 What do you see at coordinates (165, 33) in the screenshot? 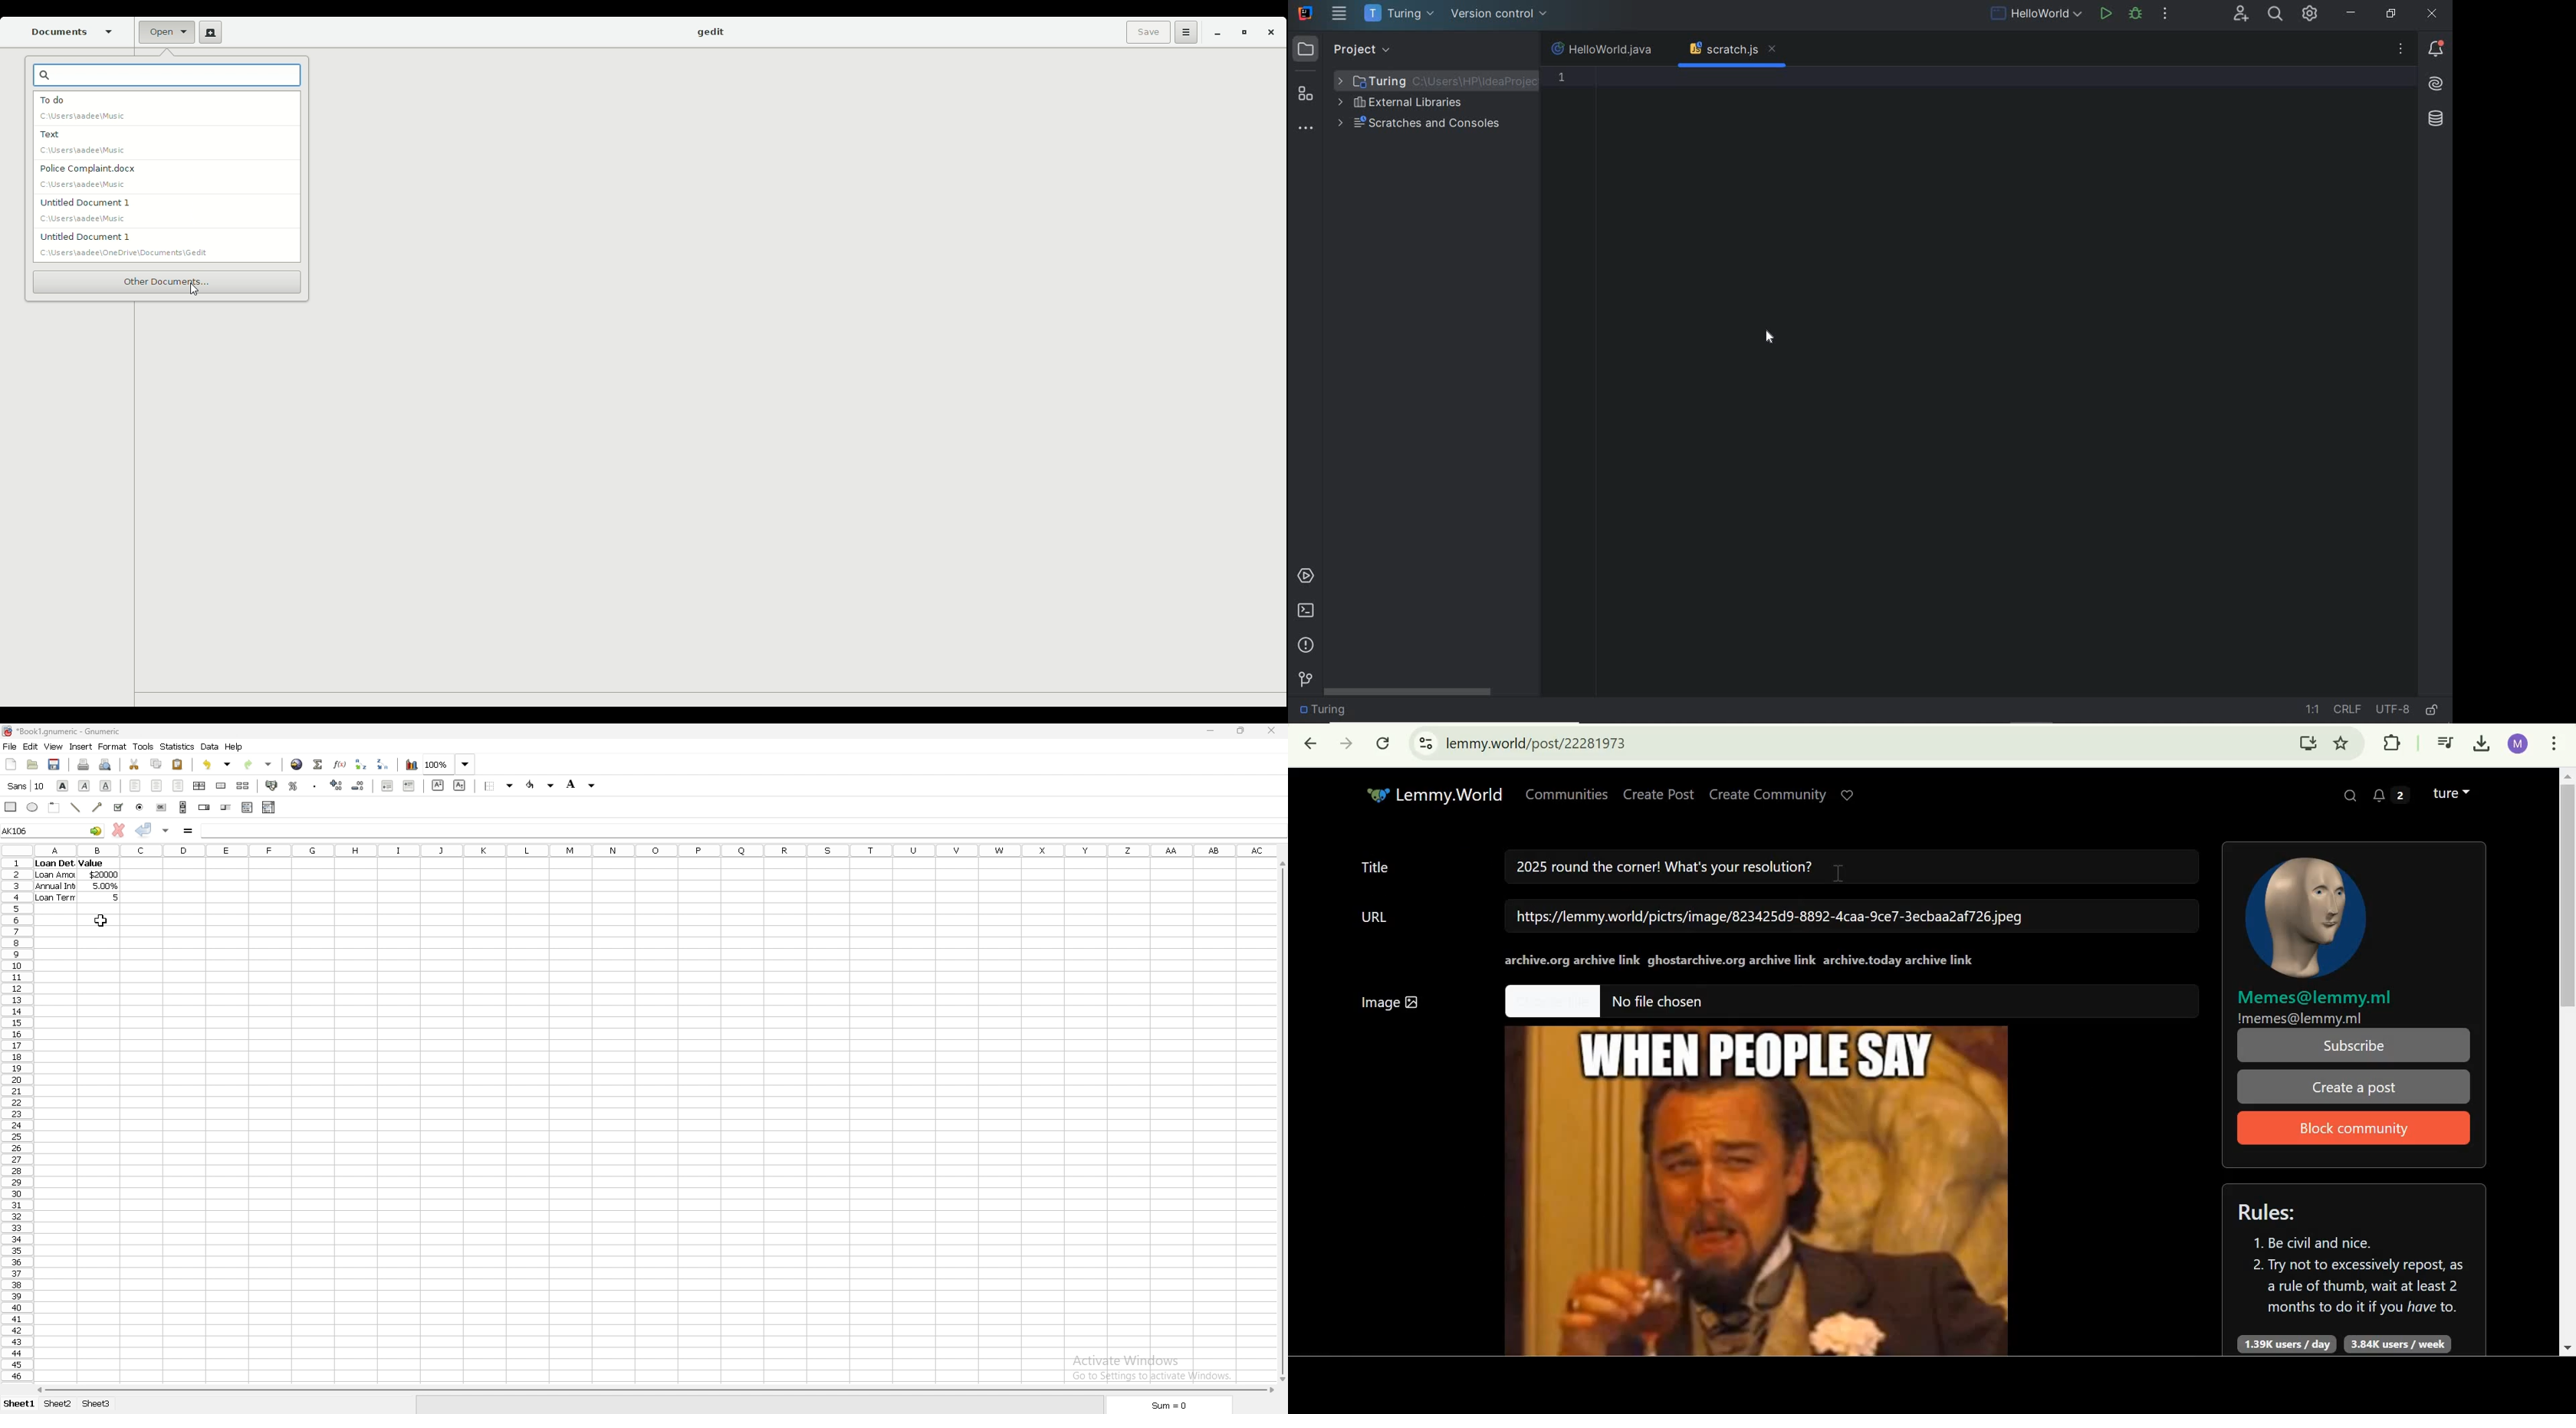
I see `Open` at bounding box center [165, 33].